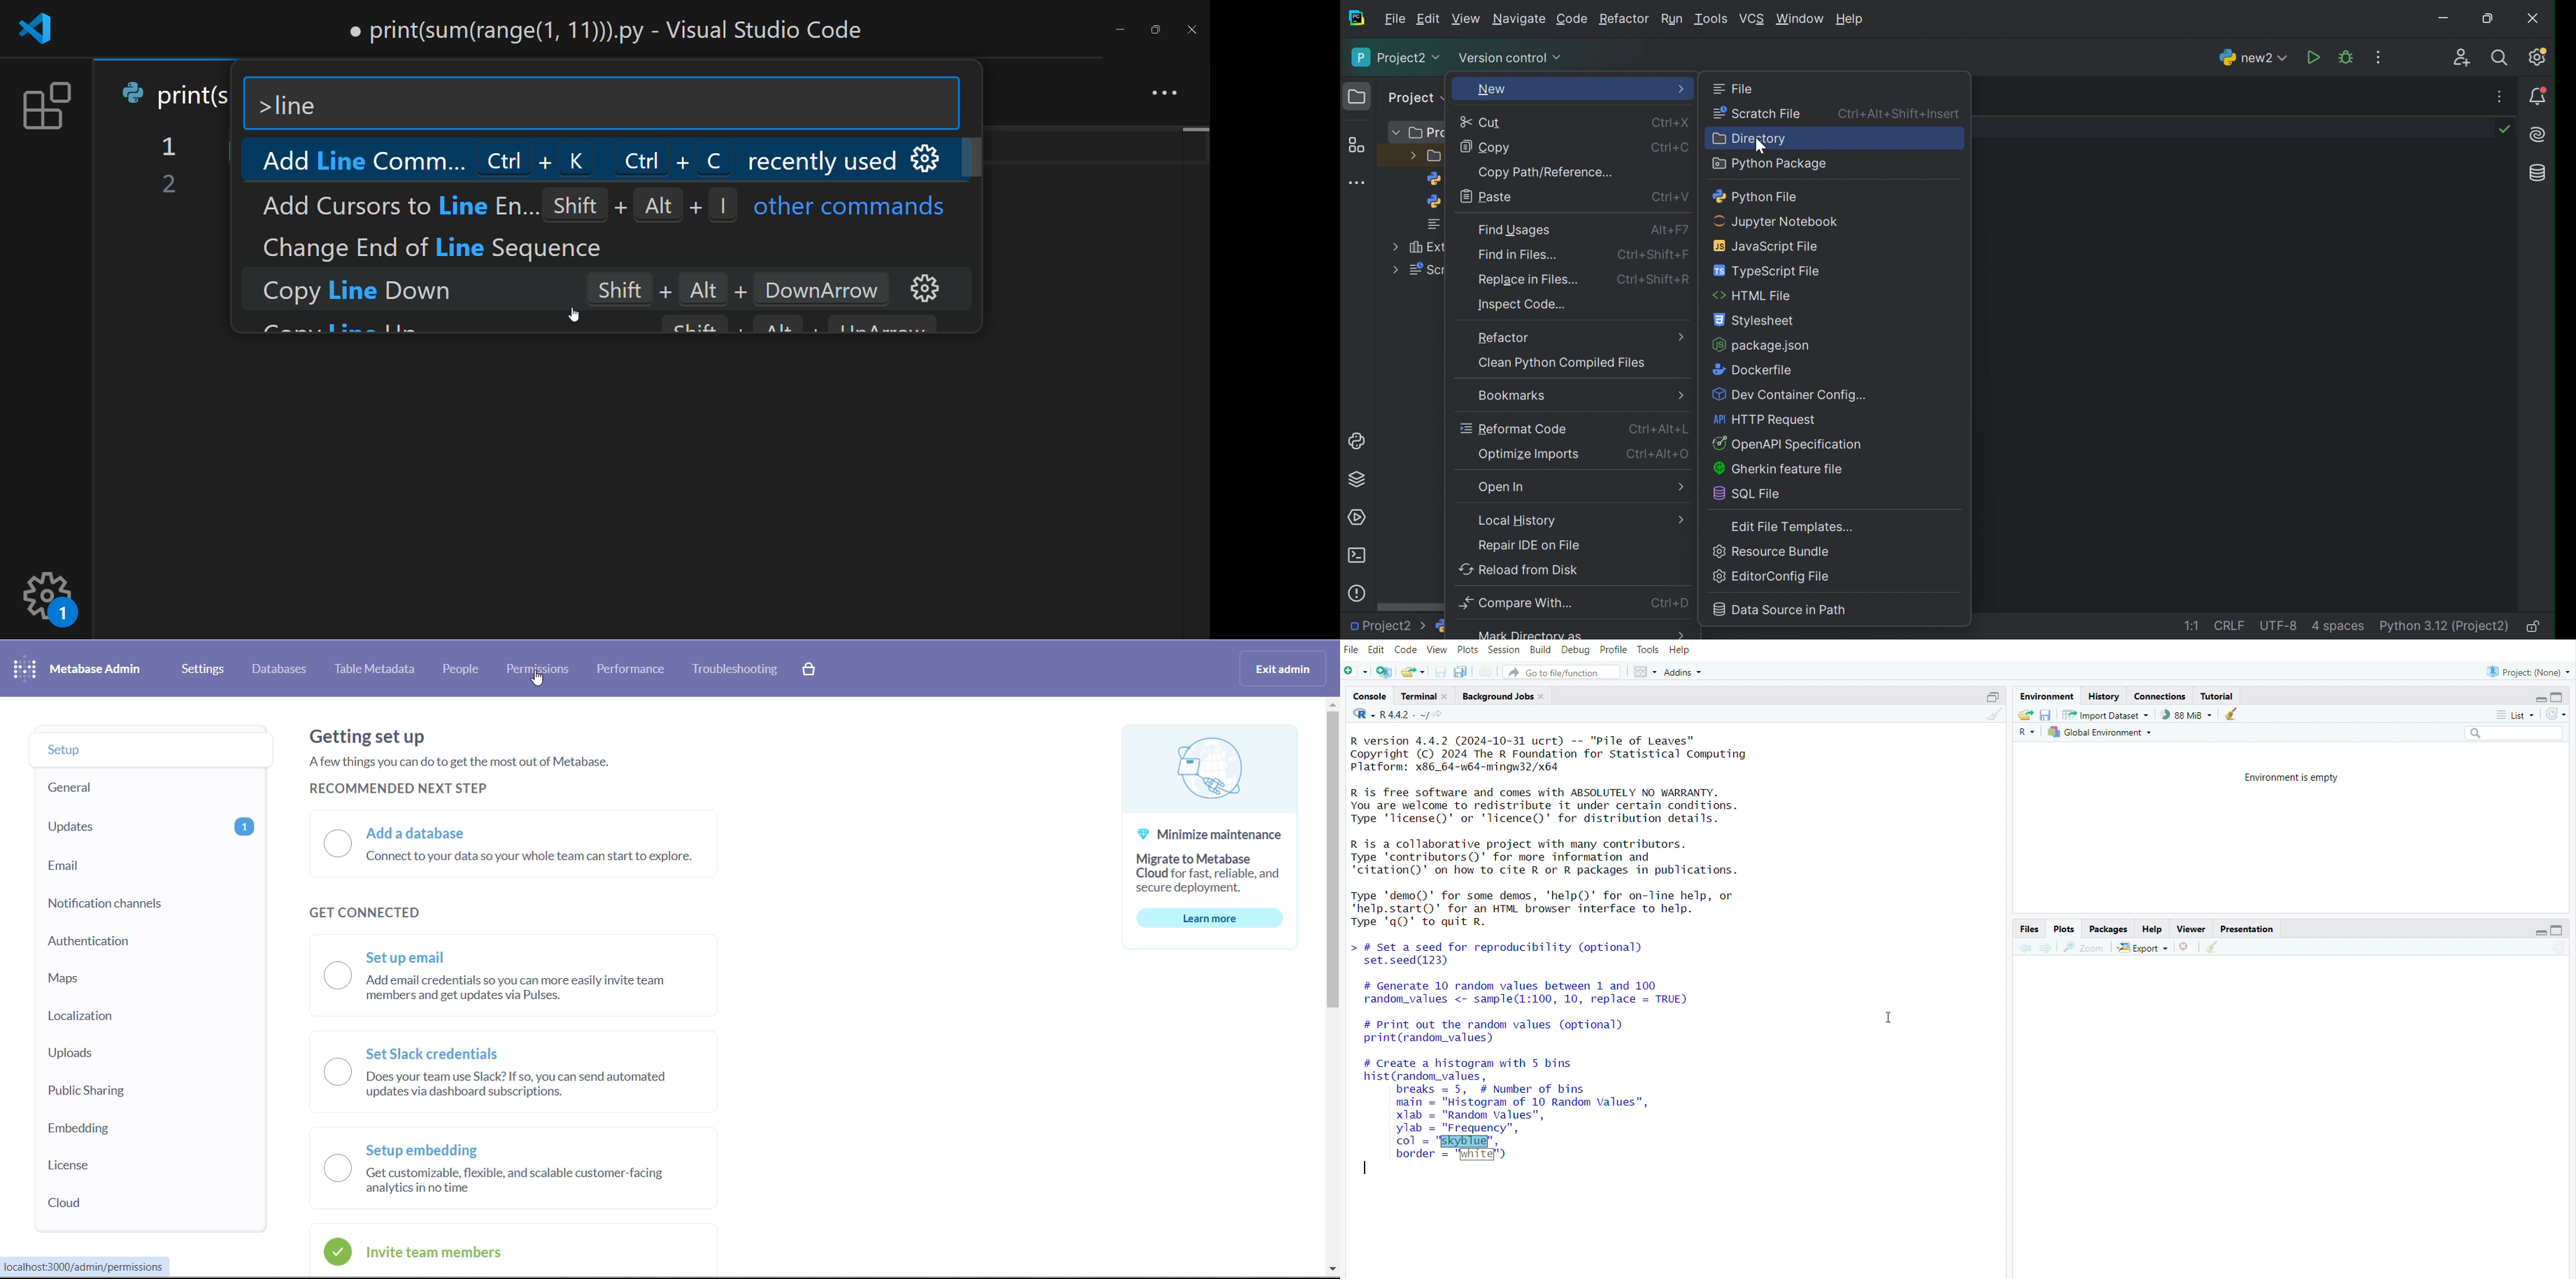  Describe the element at coordinates (2021, 949) in the screenshot. I see `previous plot` at that location.